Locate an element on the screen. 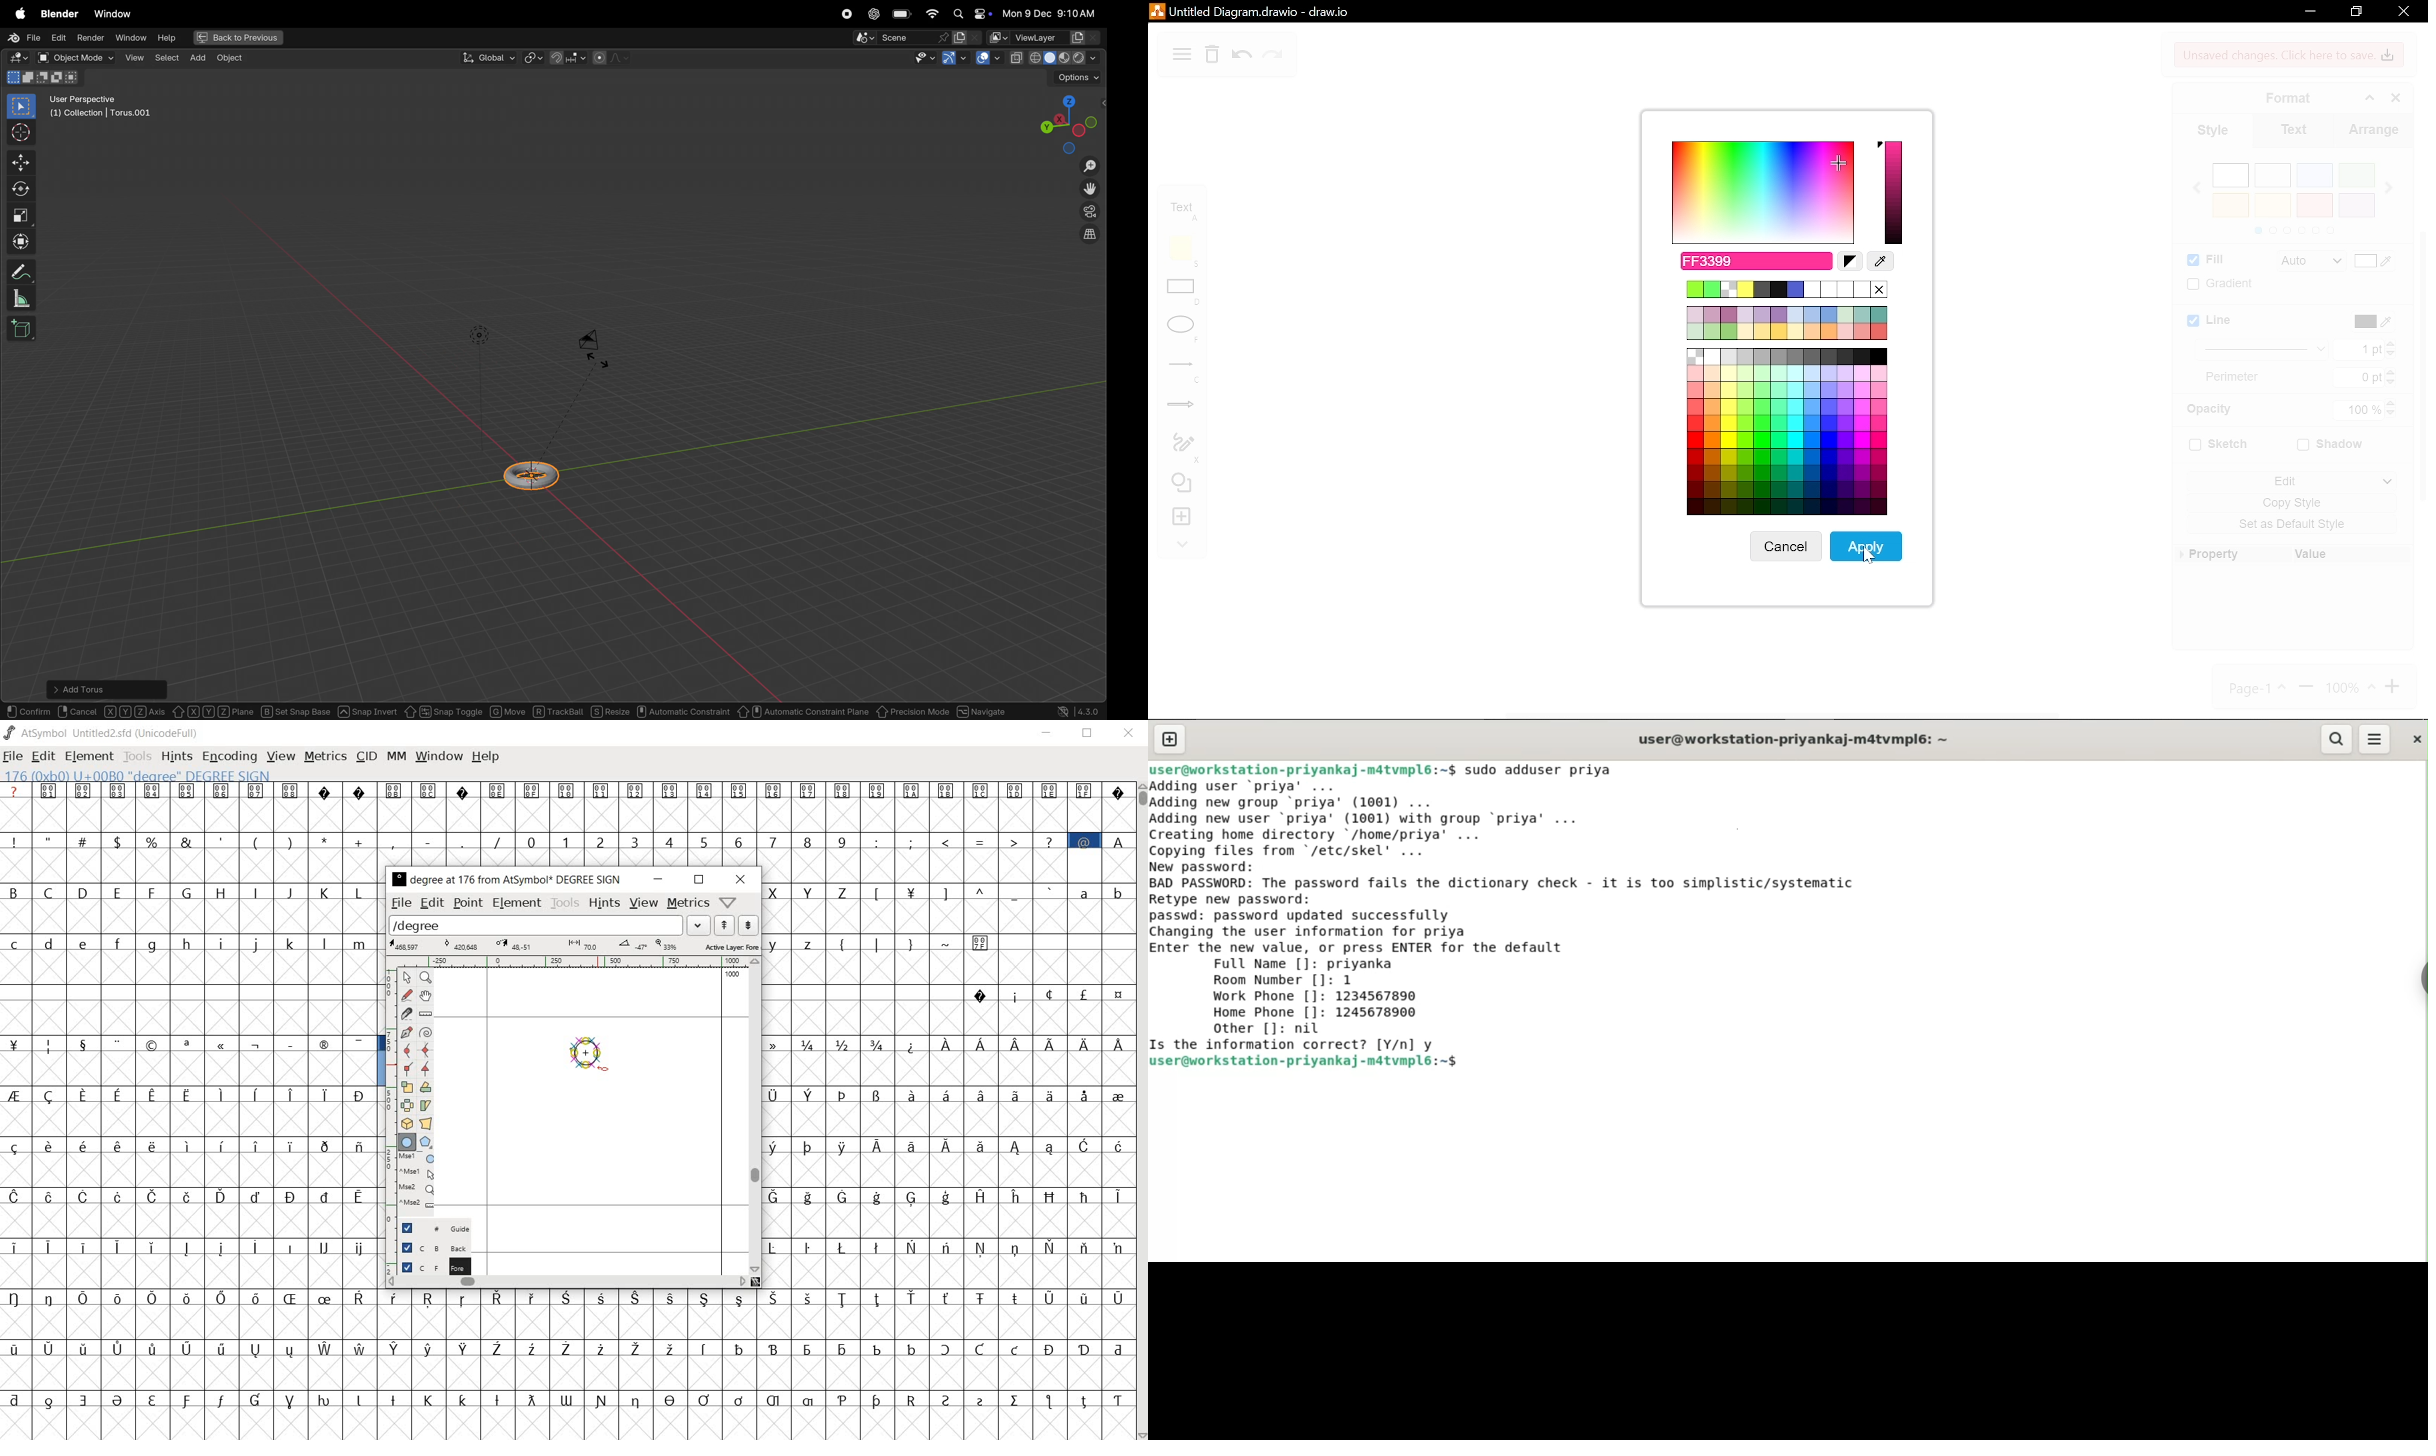 Image resolution: width=2436 pixels, height=1456 pixels. scrollbar is located at coordinates (1141, 1110).